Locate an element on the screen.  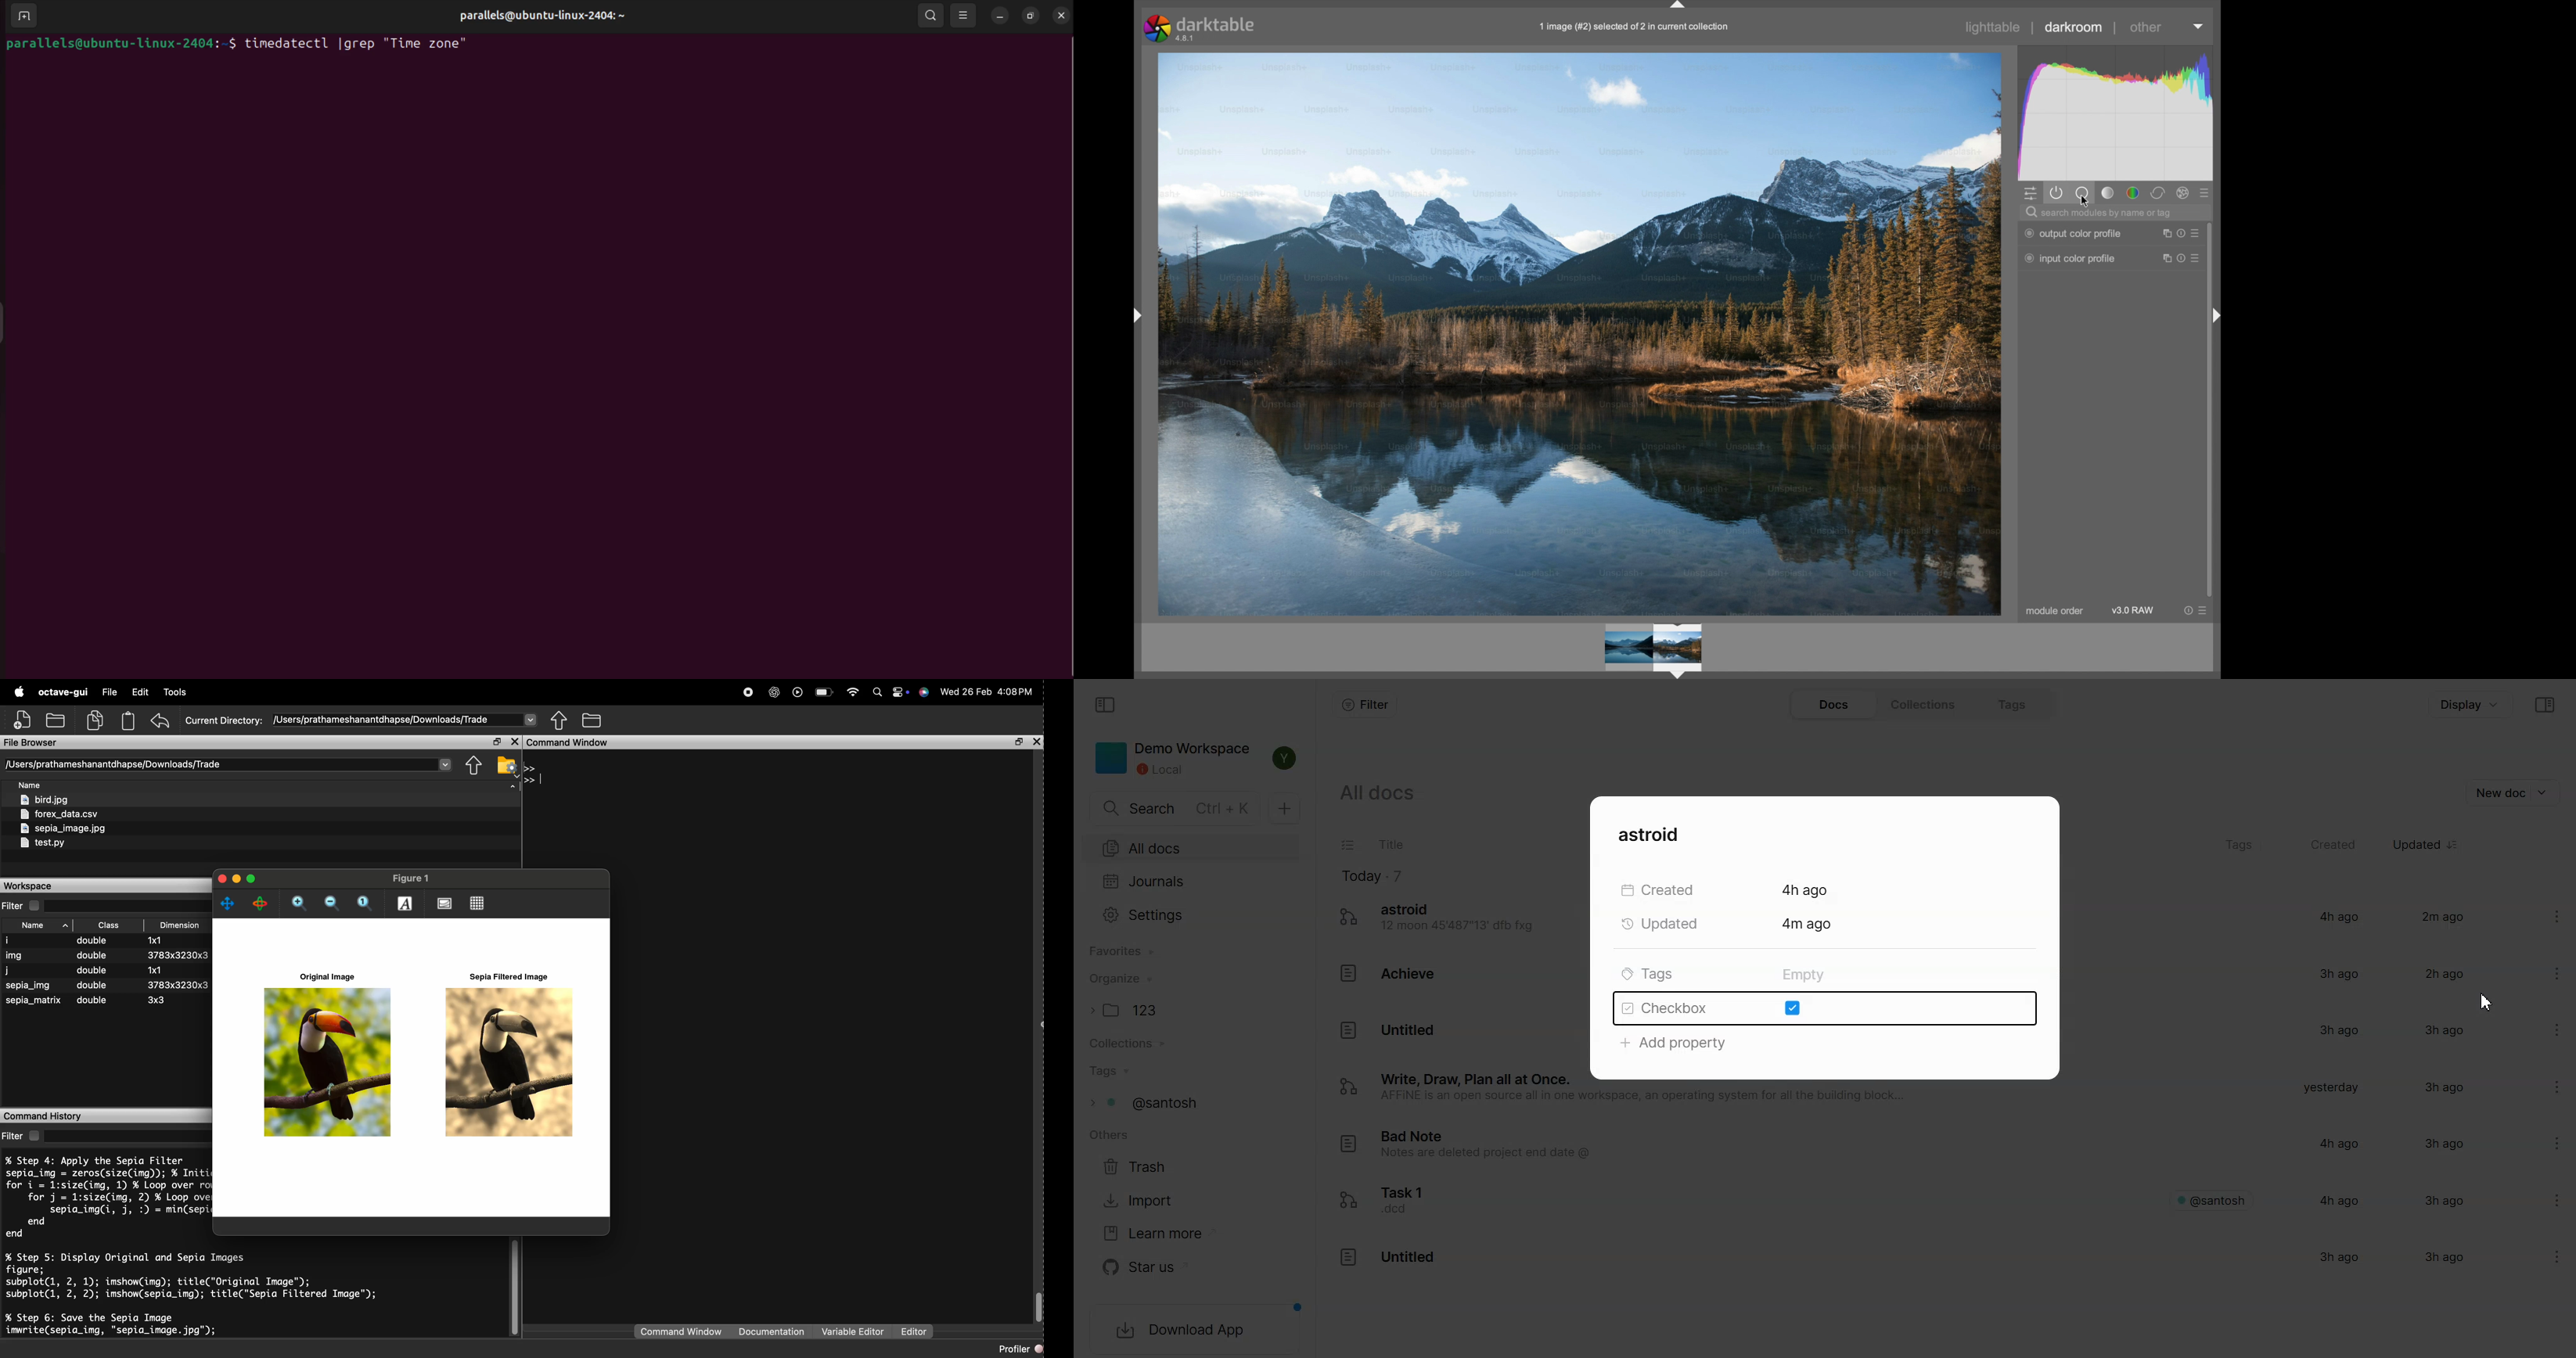
 test.py is located at coordinates (43, 843).